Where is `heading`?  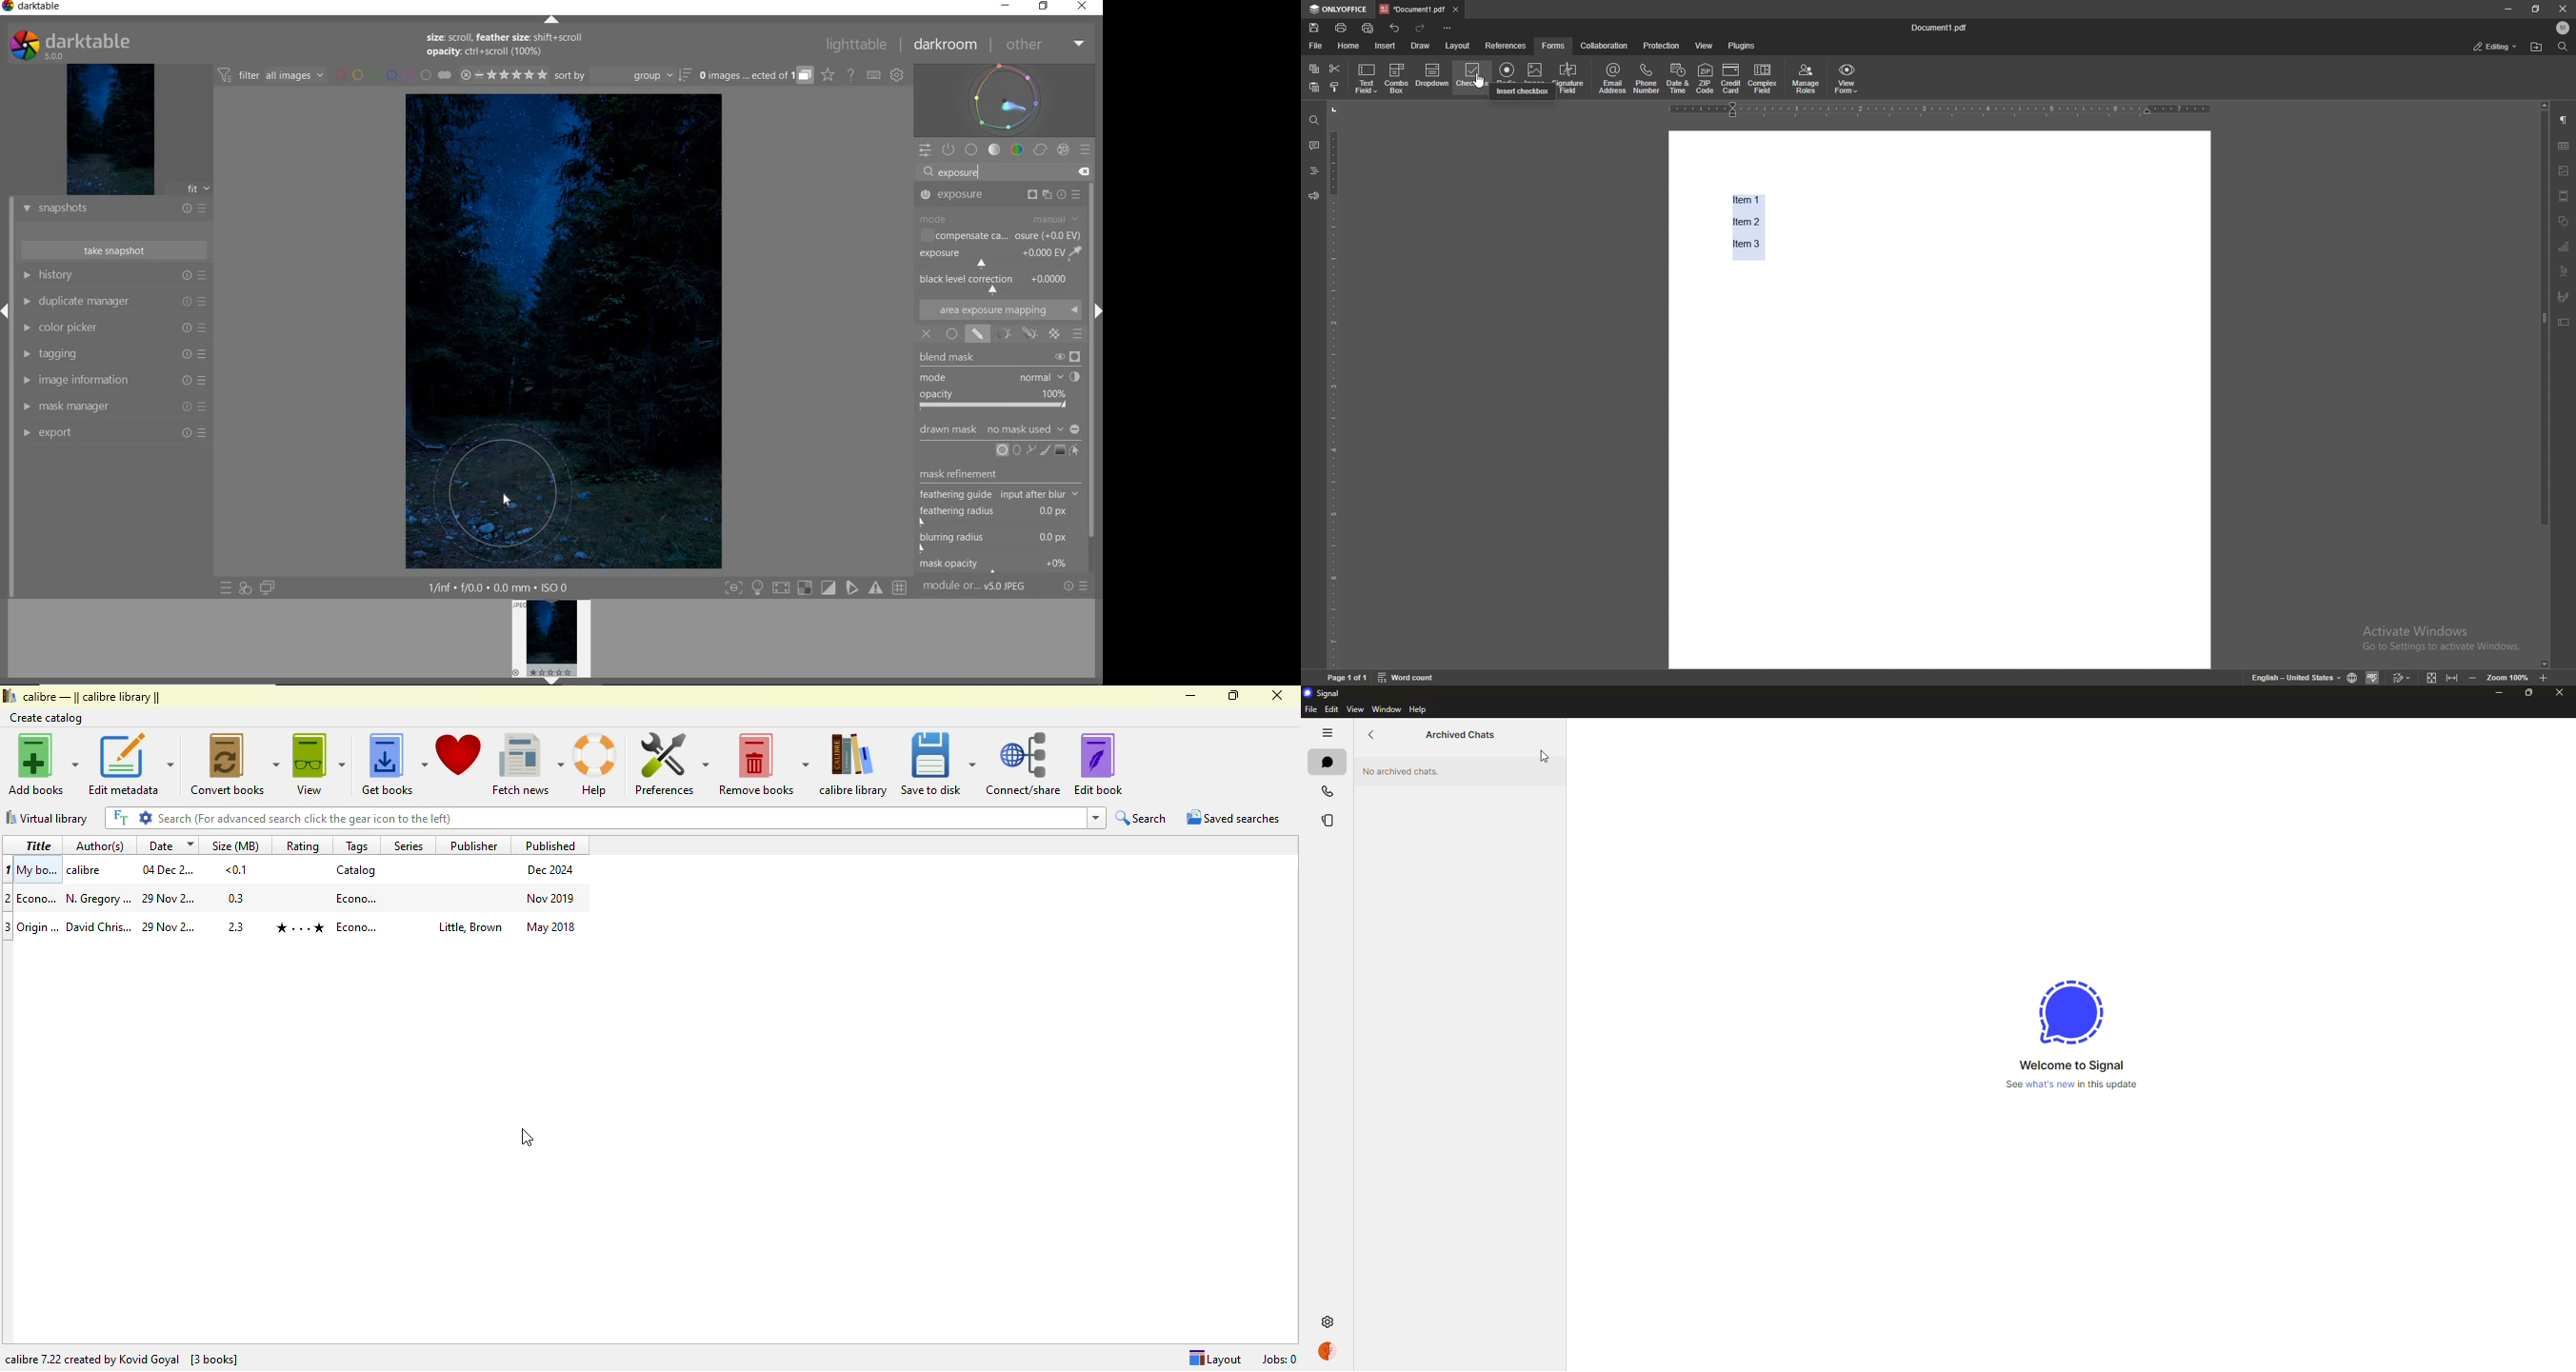
heading is located at coordinates (1313, 171).